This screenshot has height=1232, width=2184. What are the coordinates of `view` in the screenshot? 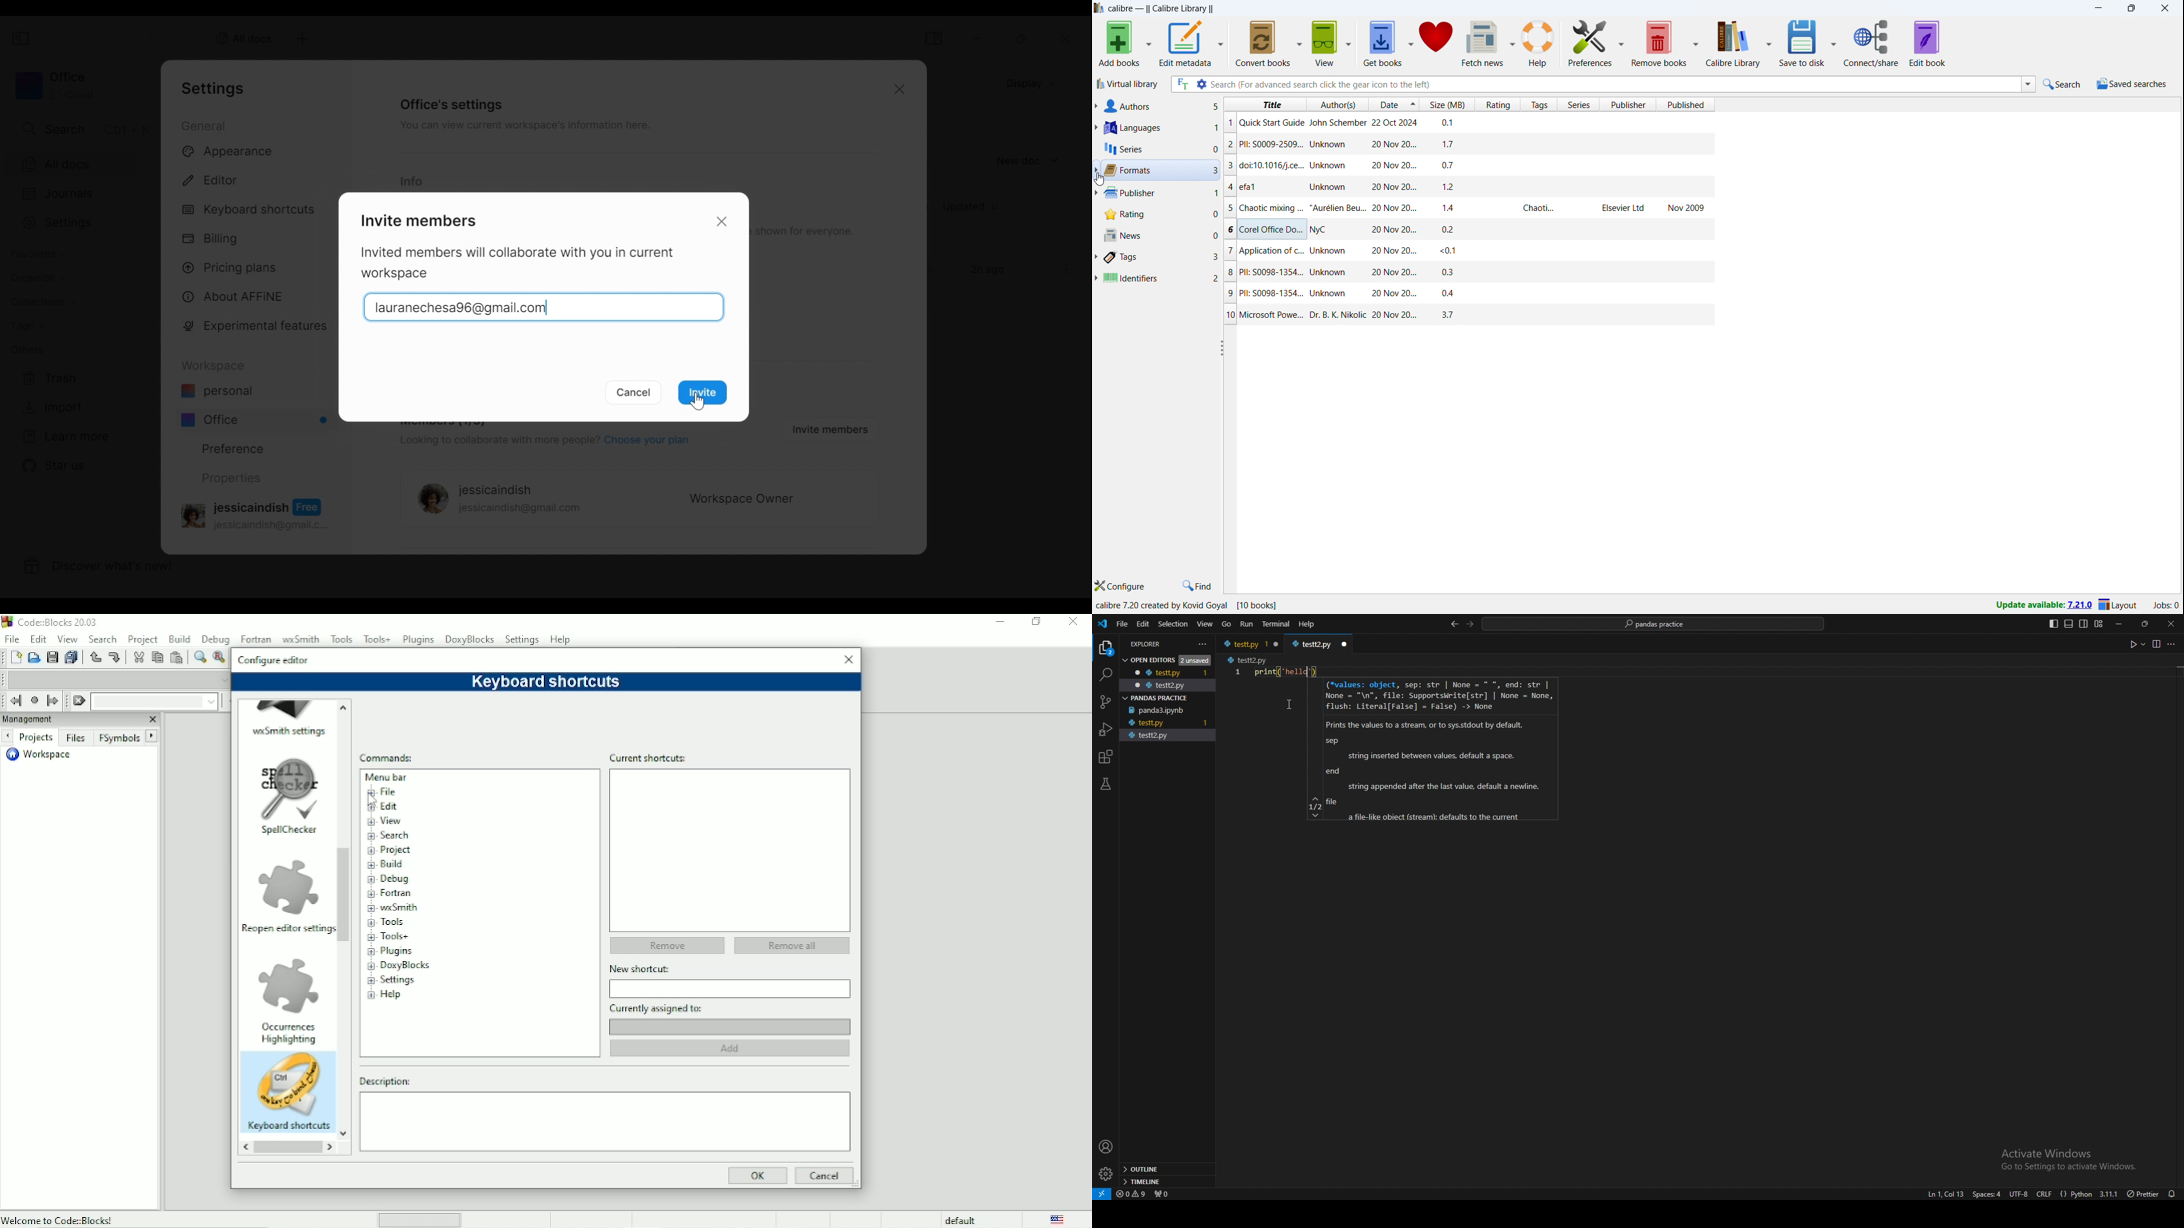 It's located at (2156, 644).